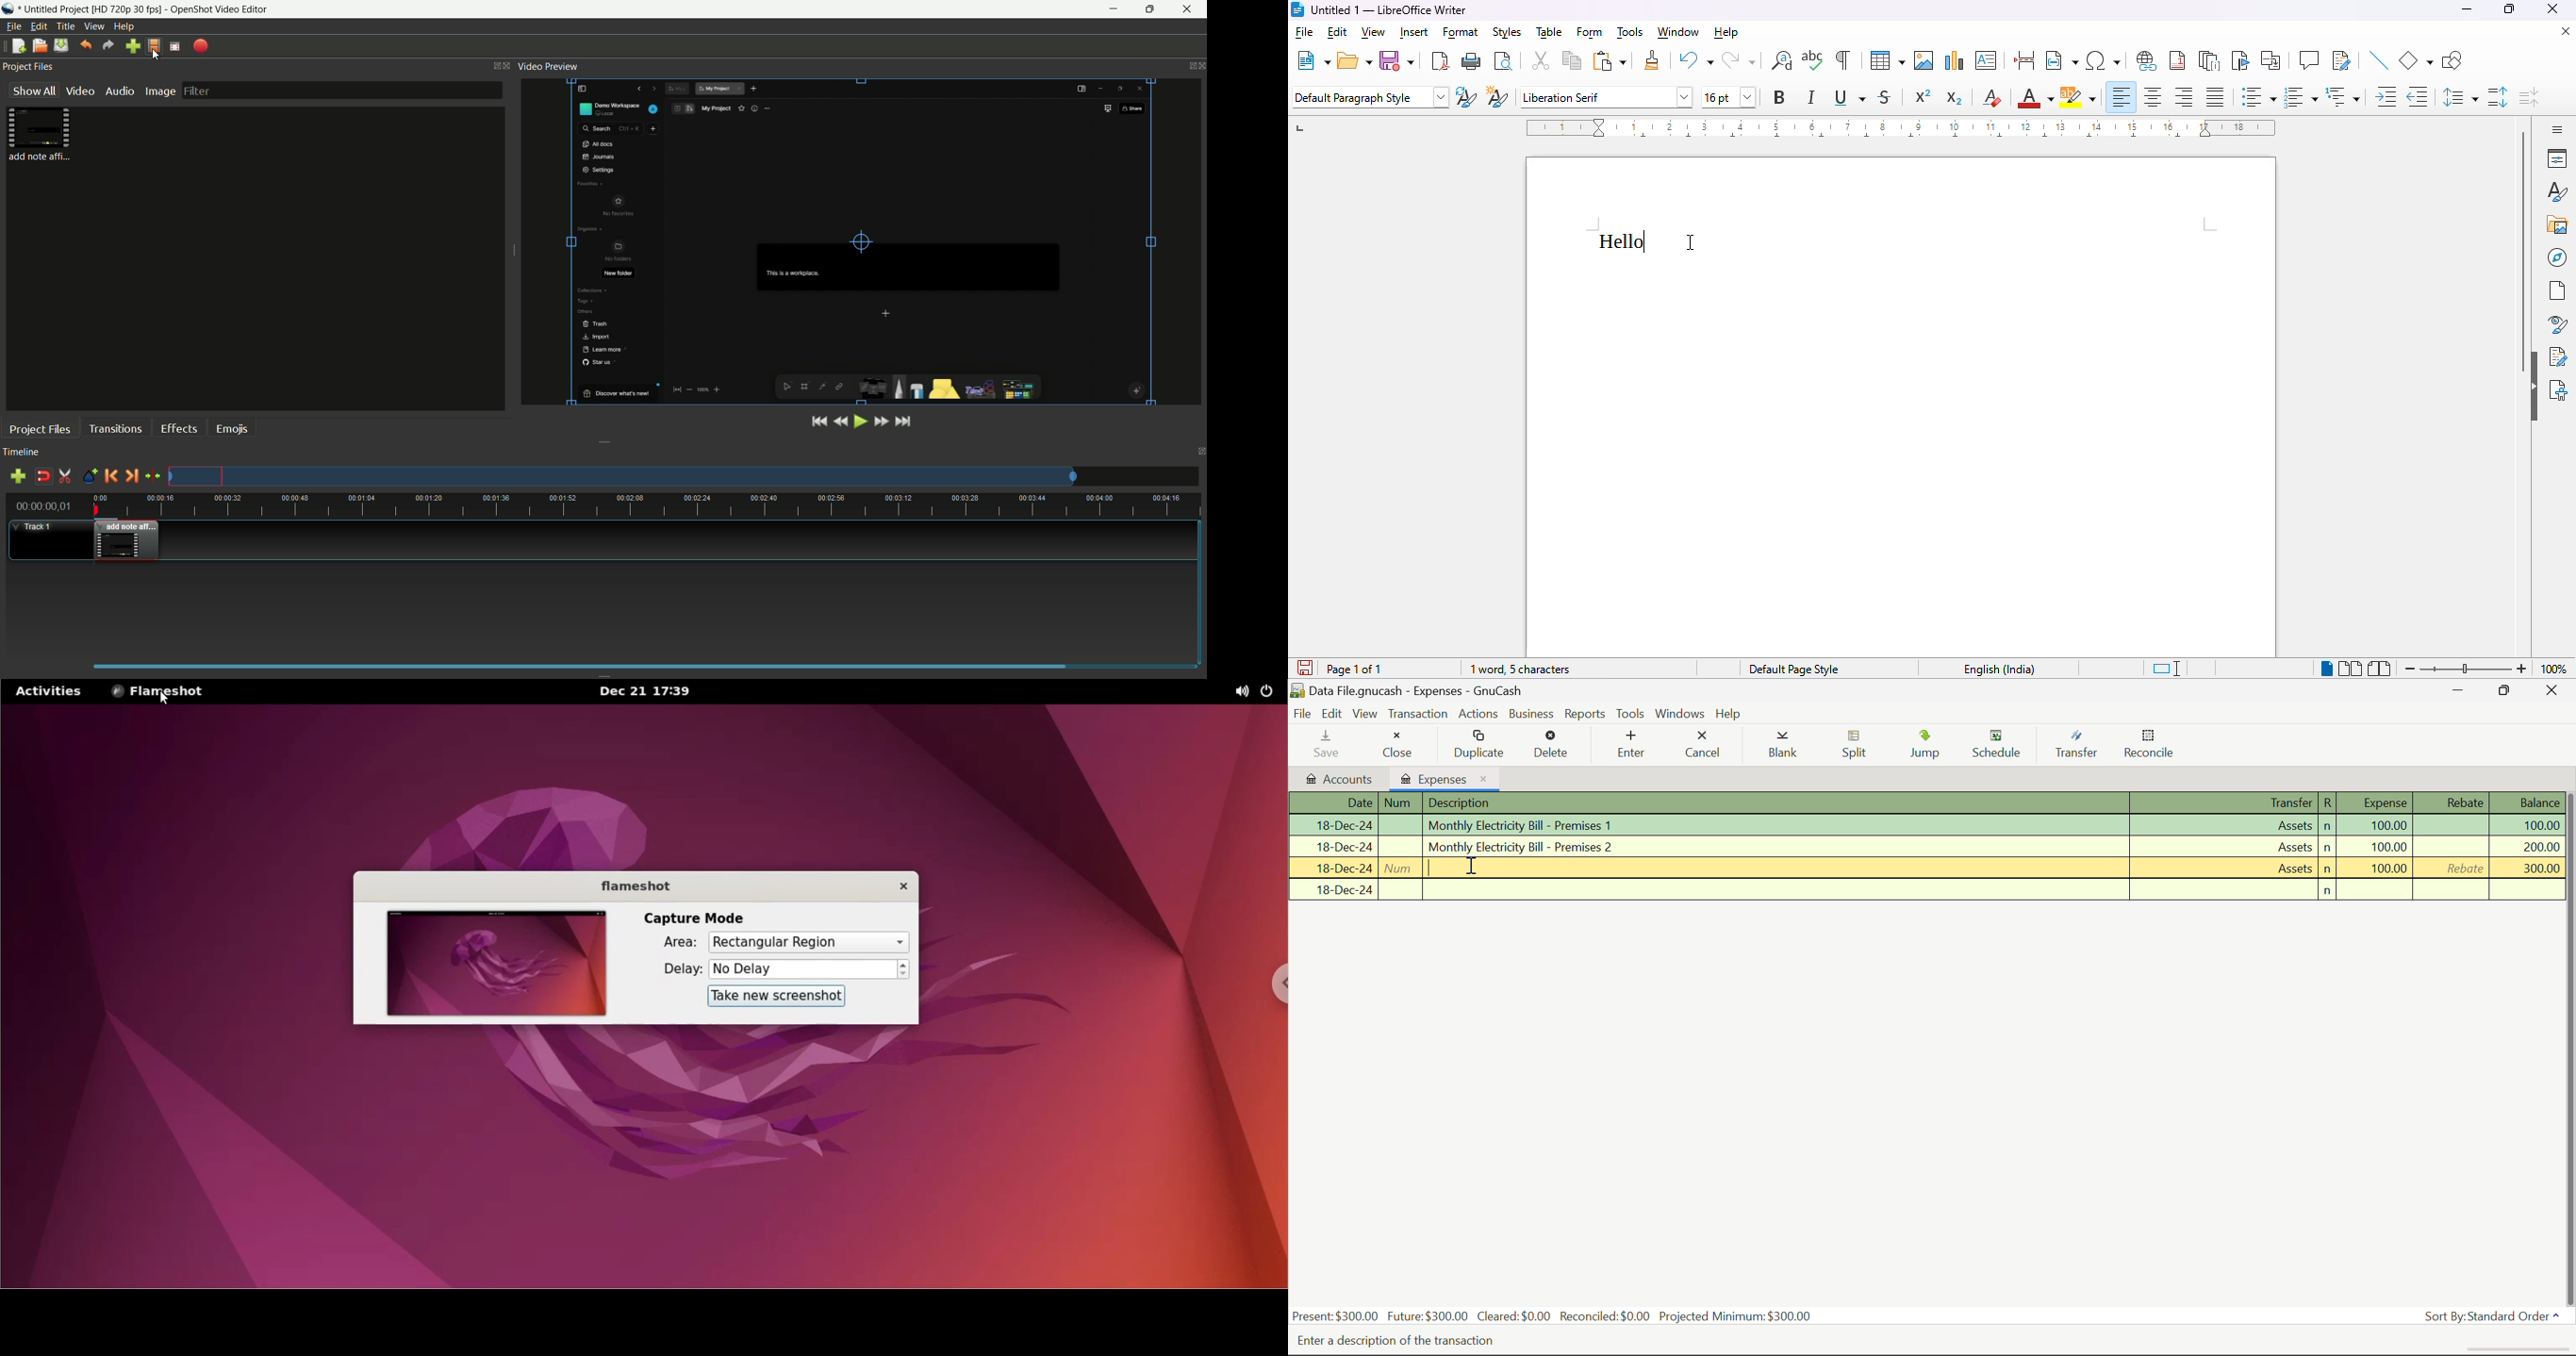 The height and width of the screenshot is (1372, 2576). I want to click on Close, so click(1397, 746).